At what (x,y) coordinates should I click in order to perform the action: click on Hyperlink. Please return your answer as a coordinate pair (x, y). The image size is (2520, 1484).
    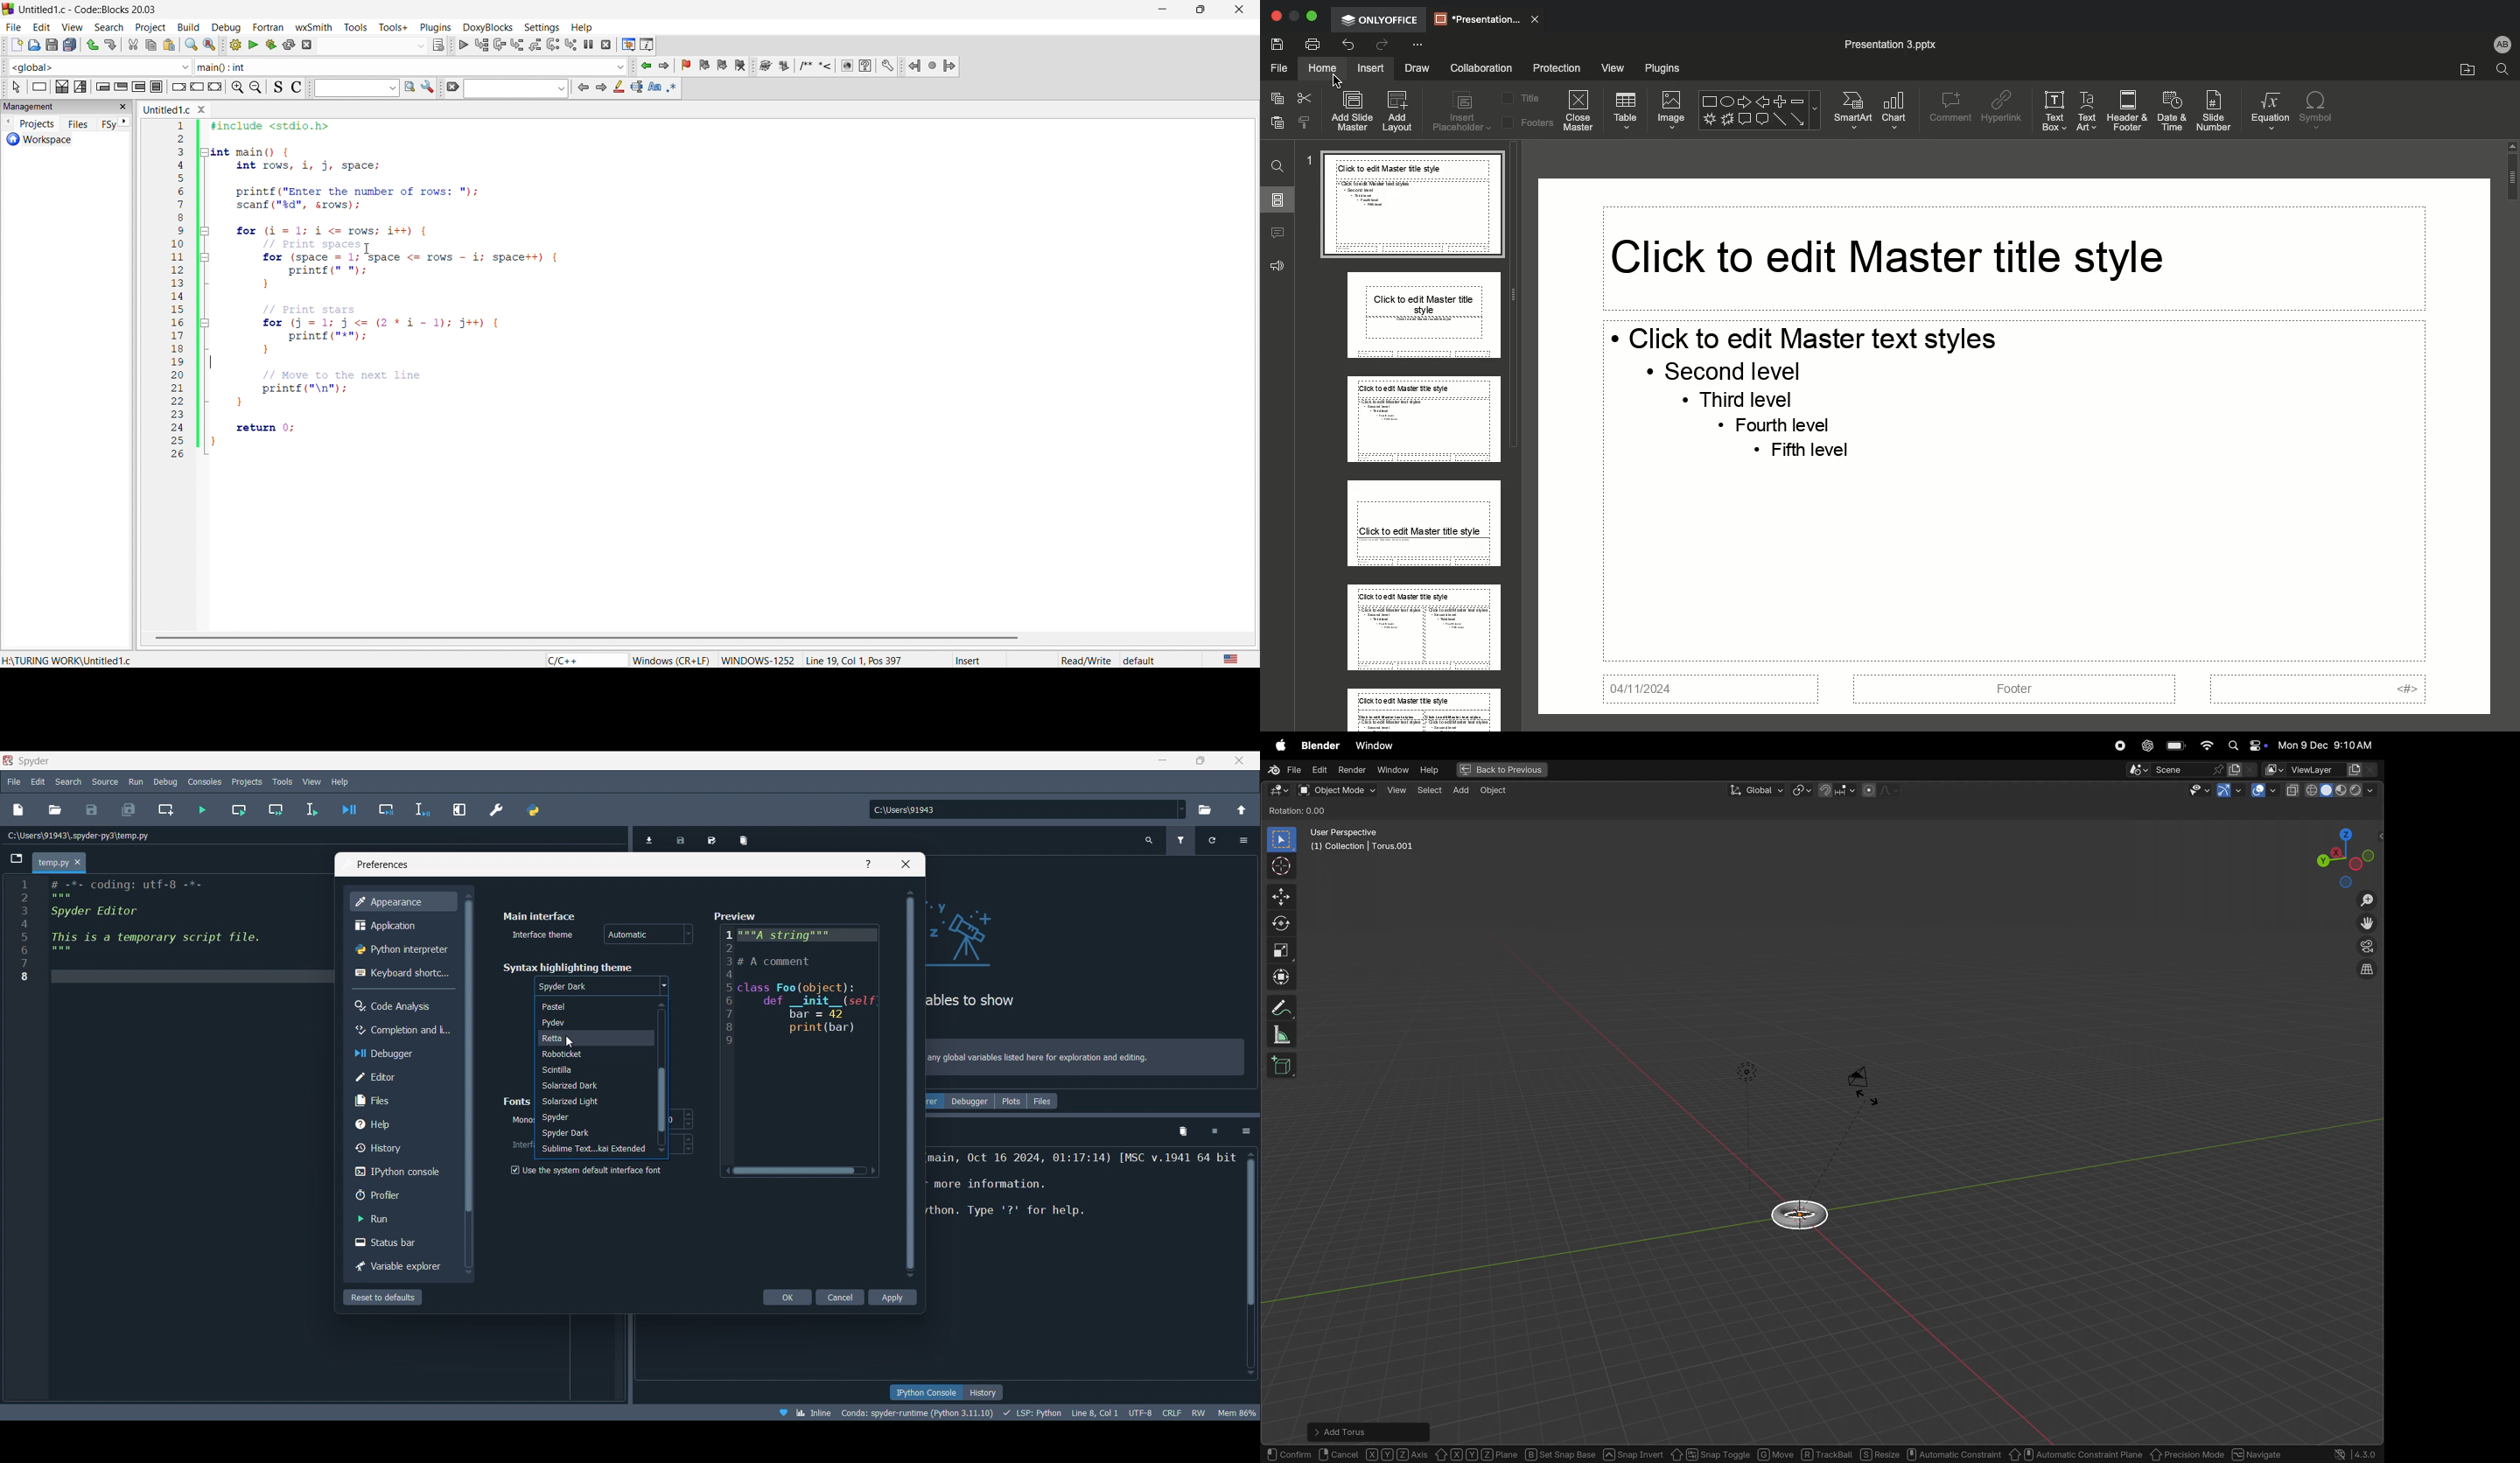
    Looking at the image, I should click on (2002, 108).